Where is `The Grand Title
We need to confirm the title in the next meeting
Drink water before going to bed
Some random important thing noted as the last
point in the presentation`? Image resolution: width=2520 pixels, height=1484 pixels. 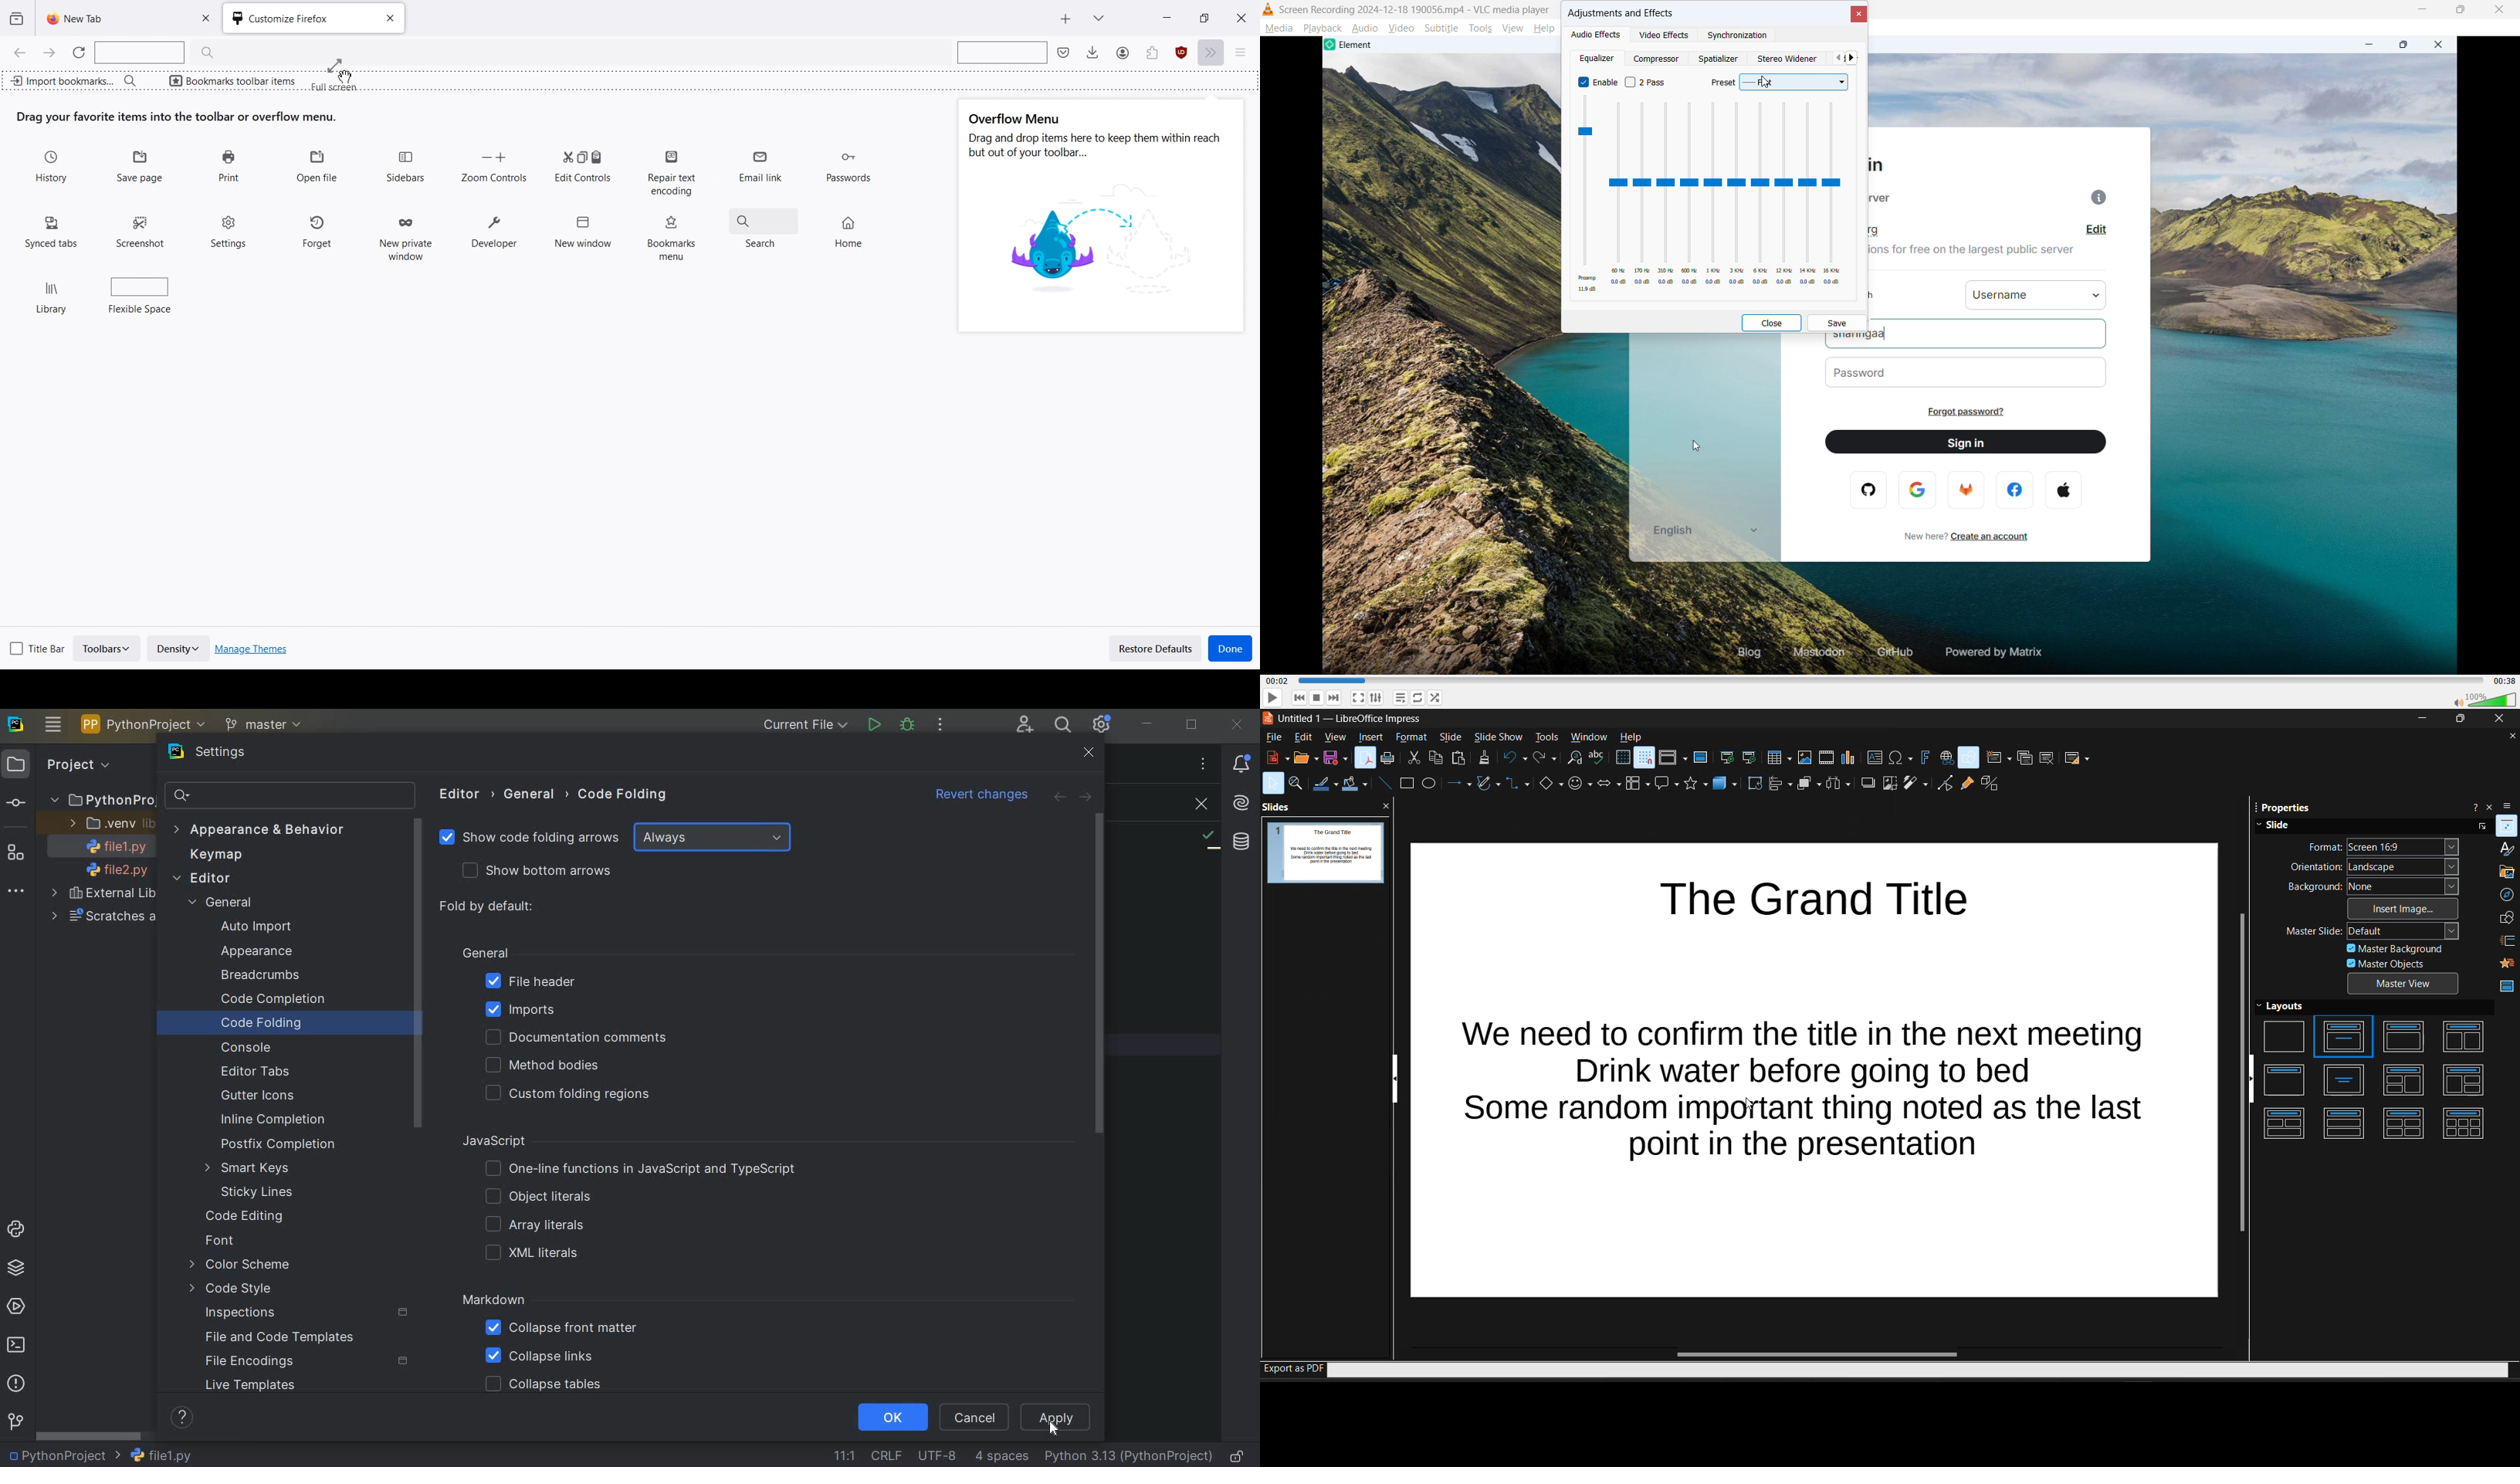 The Grand Title
We need to confirm the title in the next meeting
Drink water before going to bed
Some random important thing noted as the last
point in the presentation is located at coordinates (1815, 1070).